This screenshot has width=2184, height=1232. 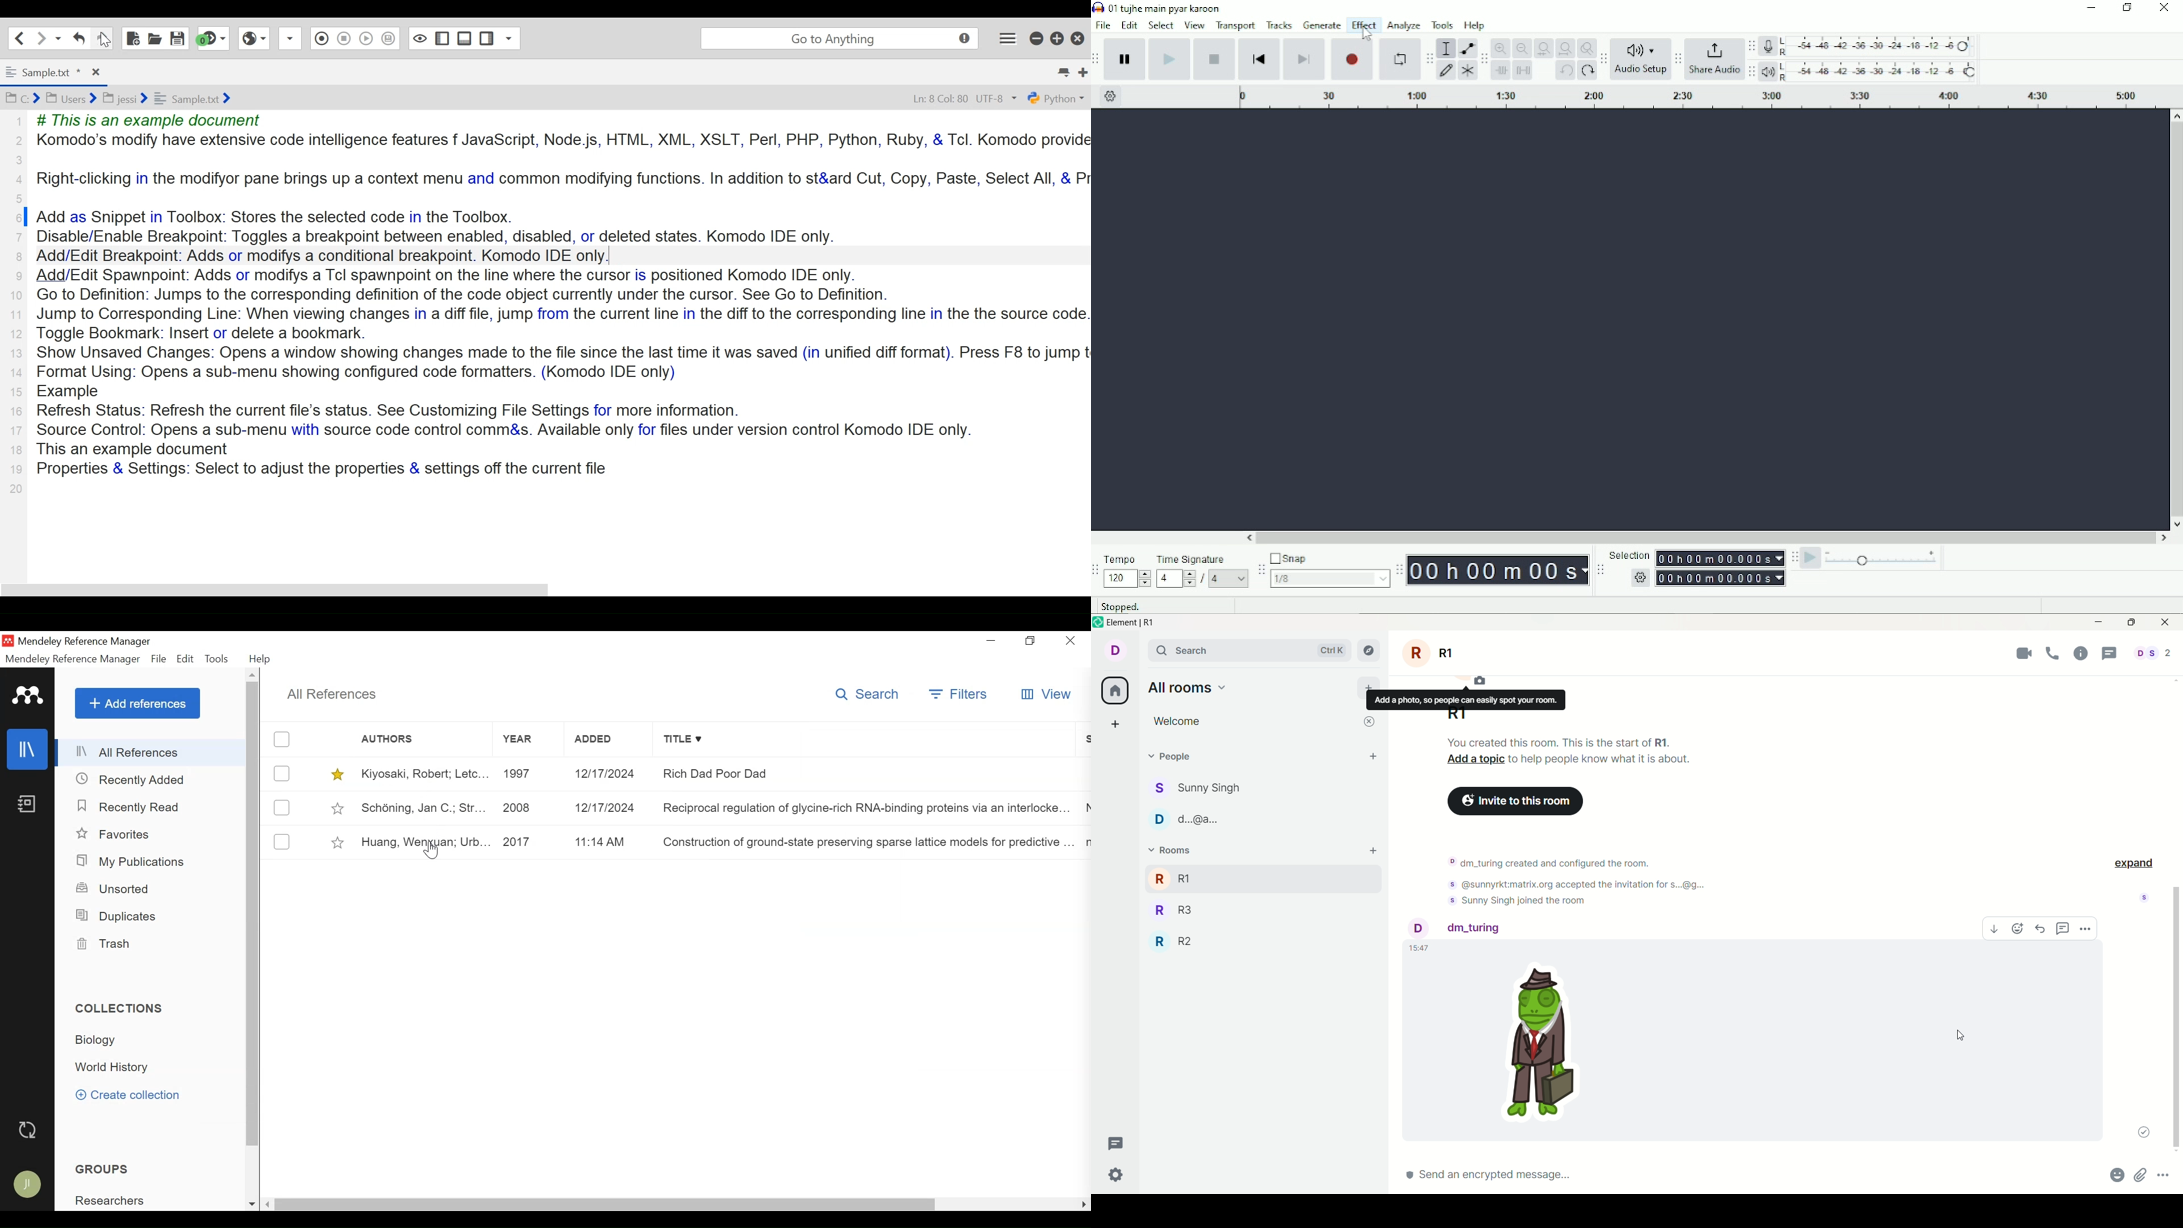 What do you see at coordinates (339, 809) in the screenshot?
I see `Toggle Favorites` at bounding box center [339, 809].